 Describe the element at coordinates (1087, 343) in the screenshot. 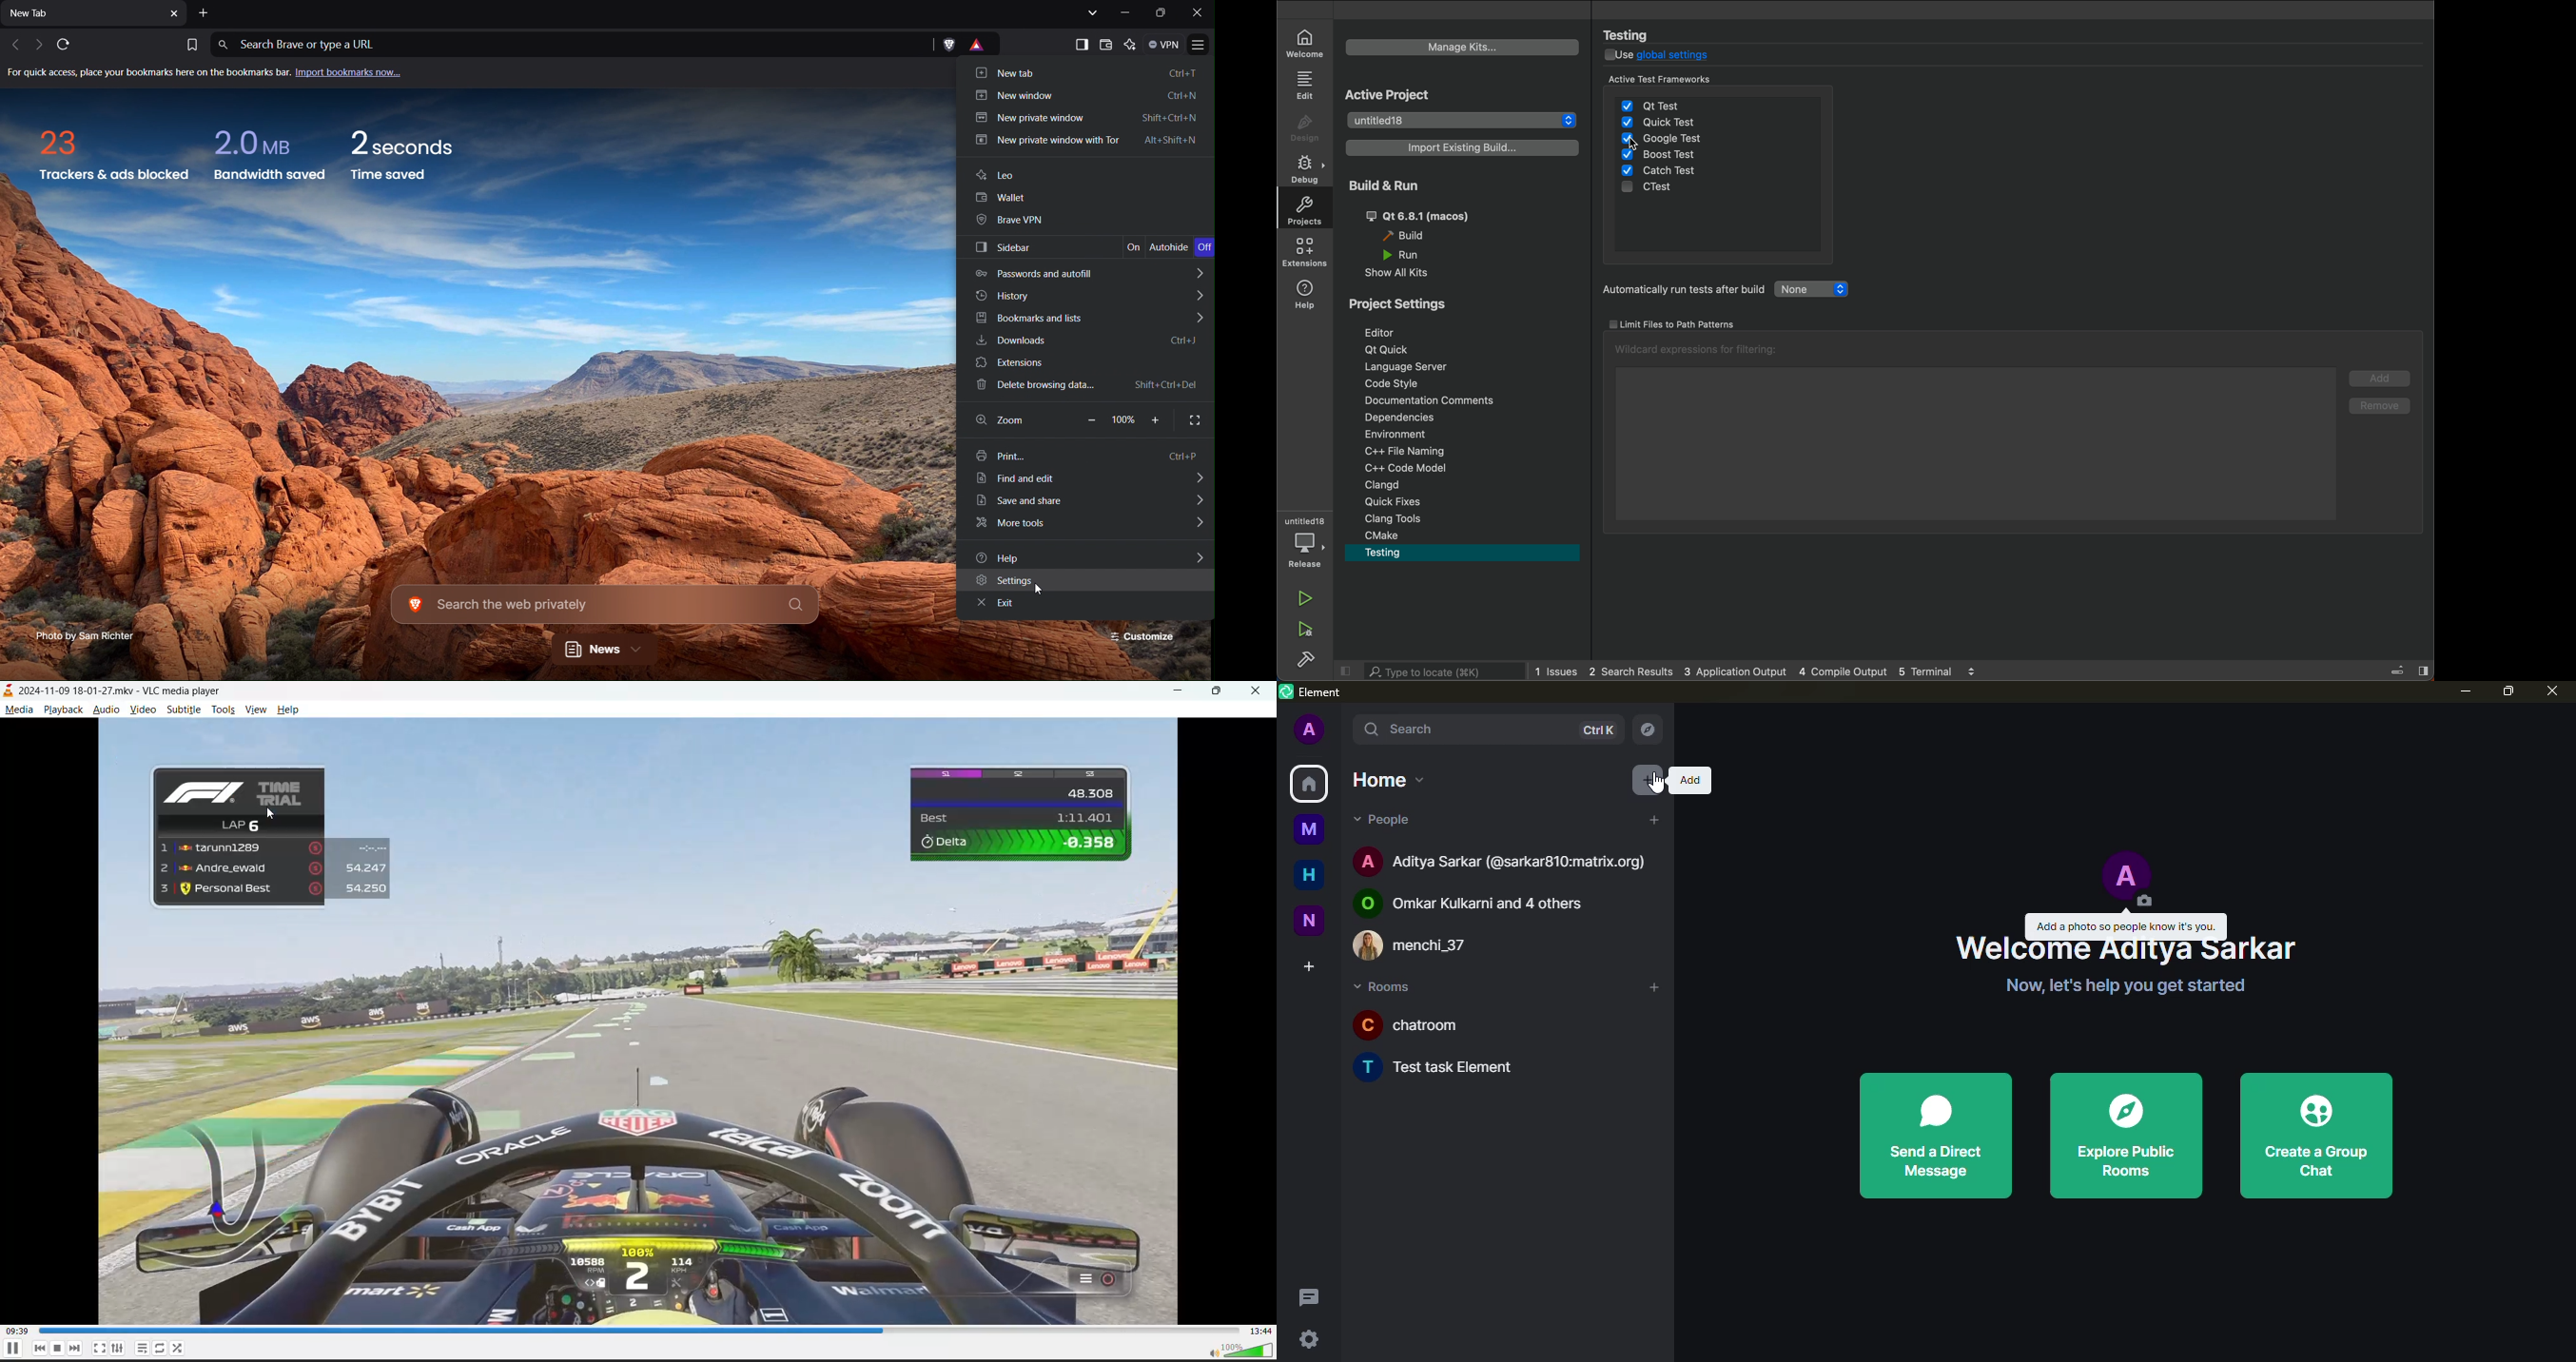

I see `Downloads` at that location.